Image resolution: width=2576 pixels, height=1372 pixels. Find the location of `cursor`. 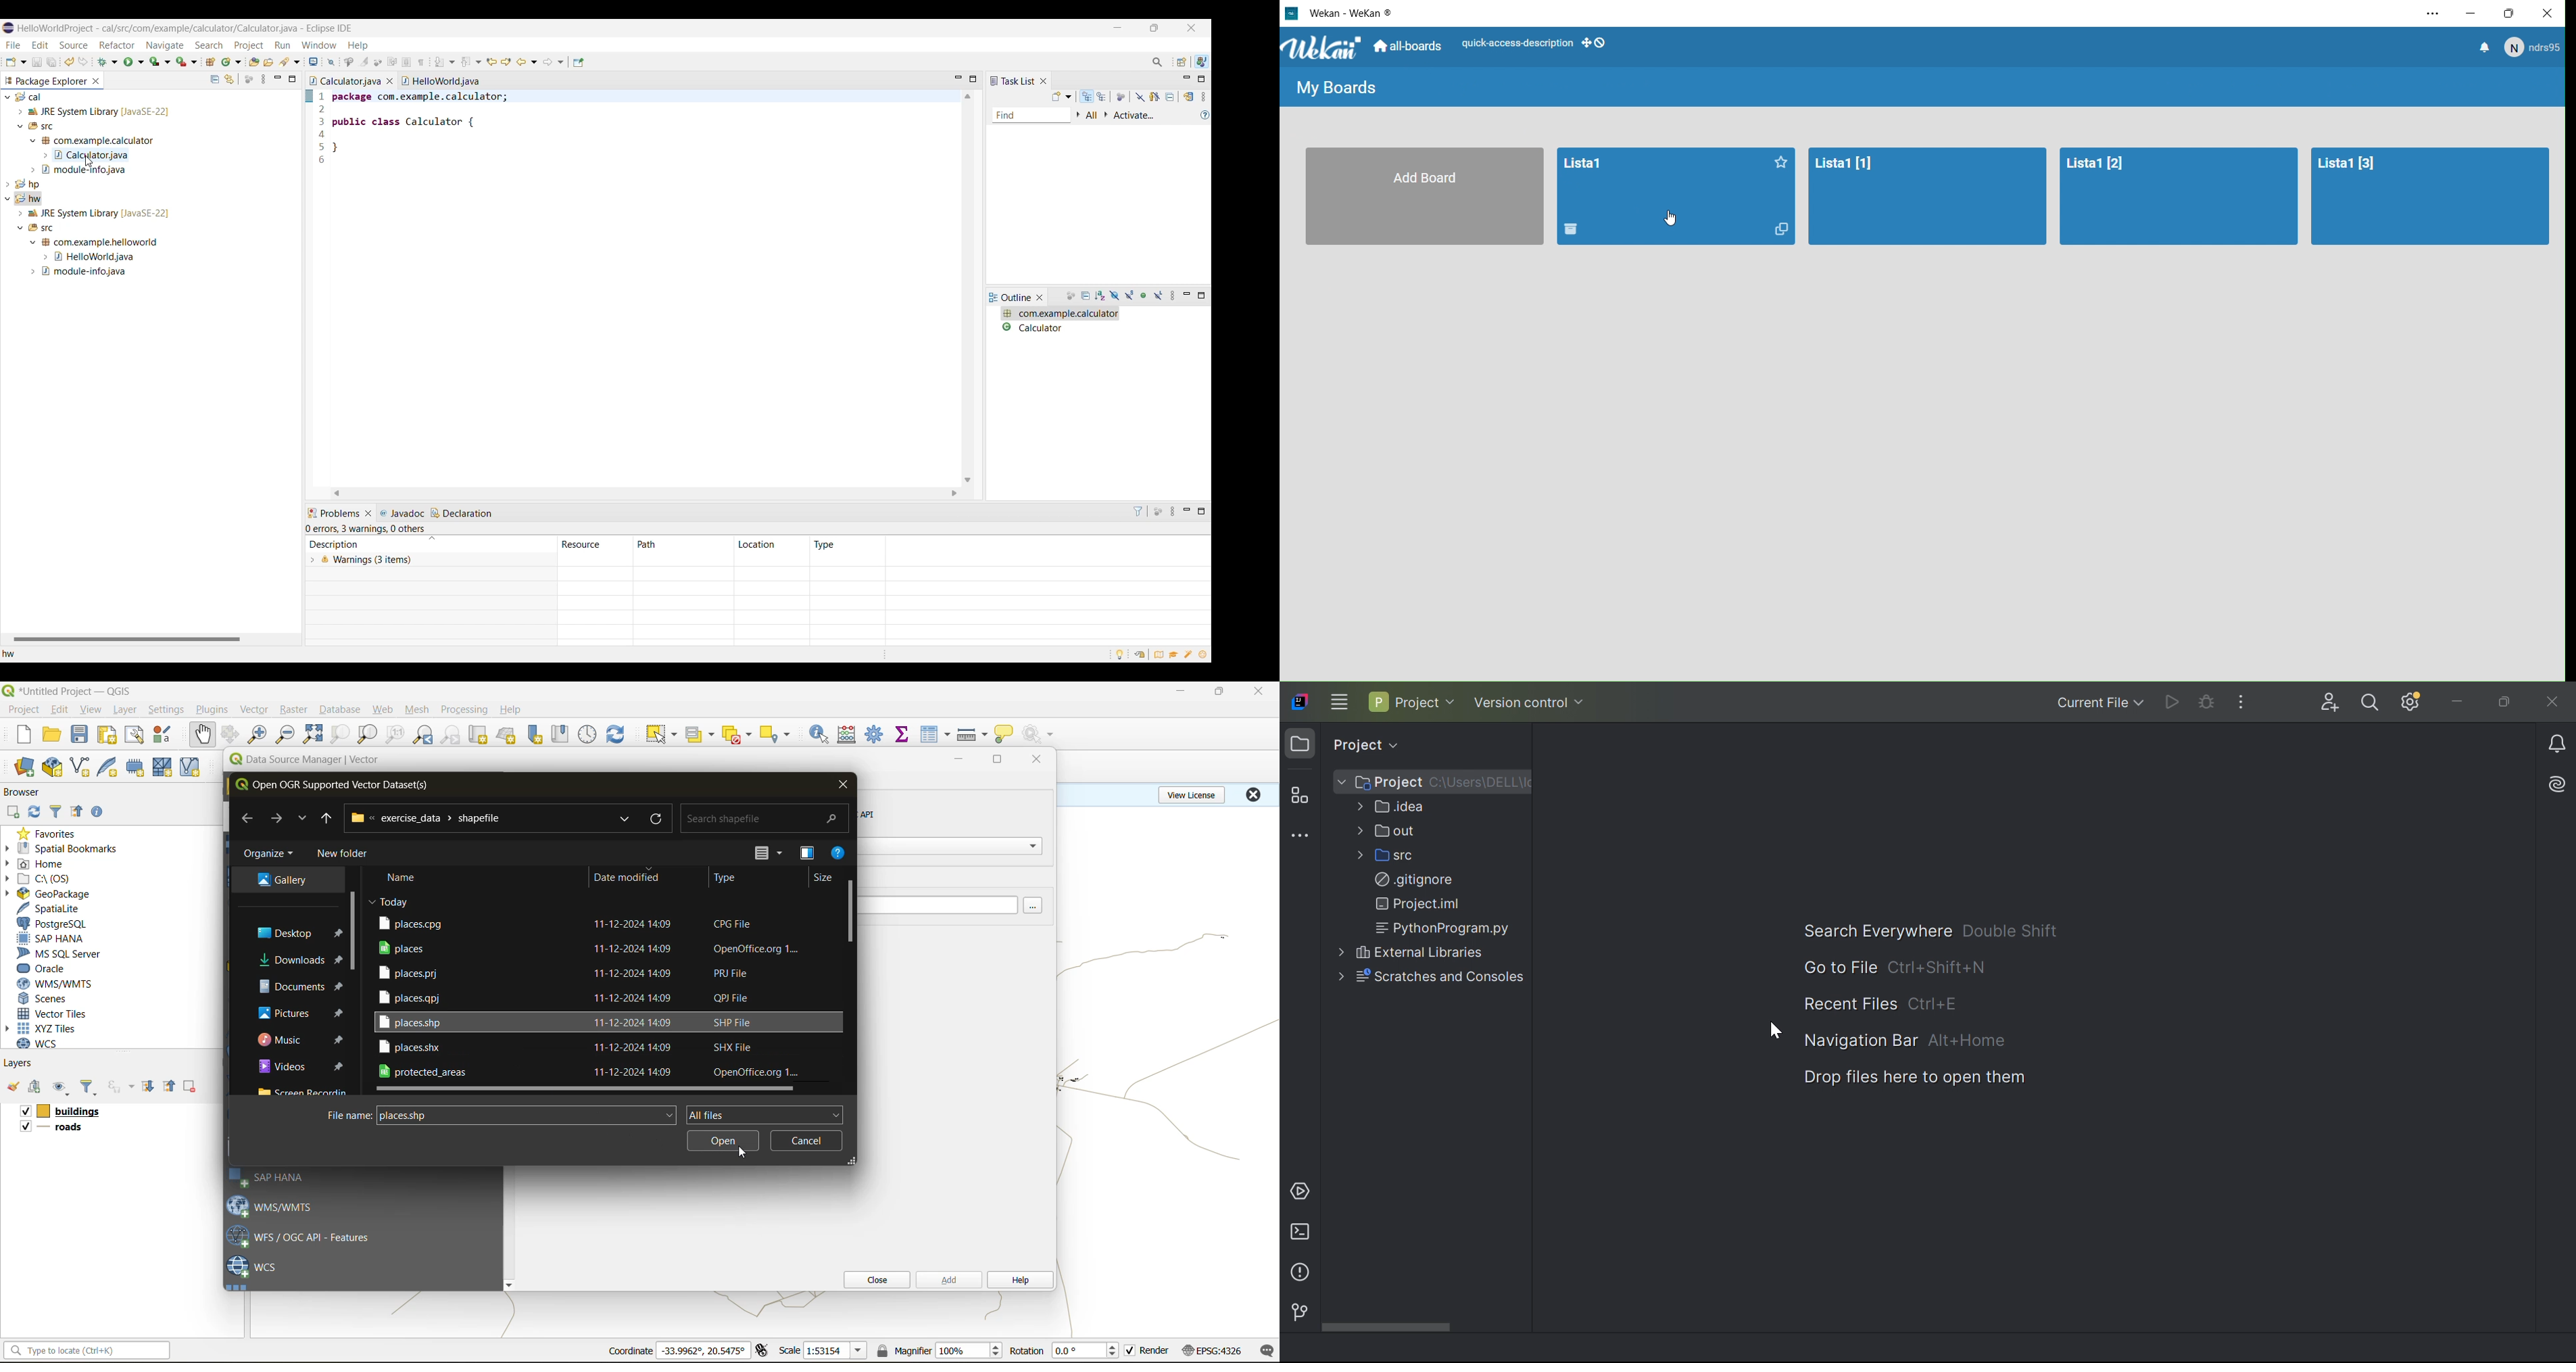

cursor is located at coordinates (1673, 219).